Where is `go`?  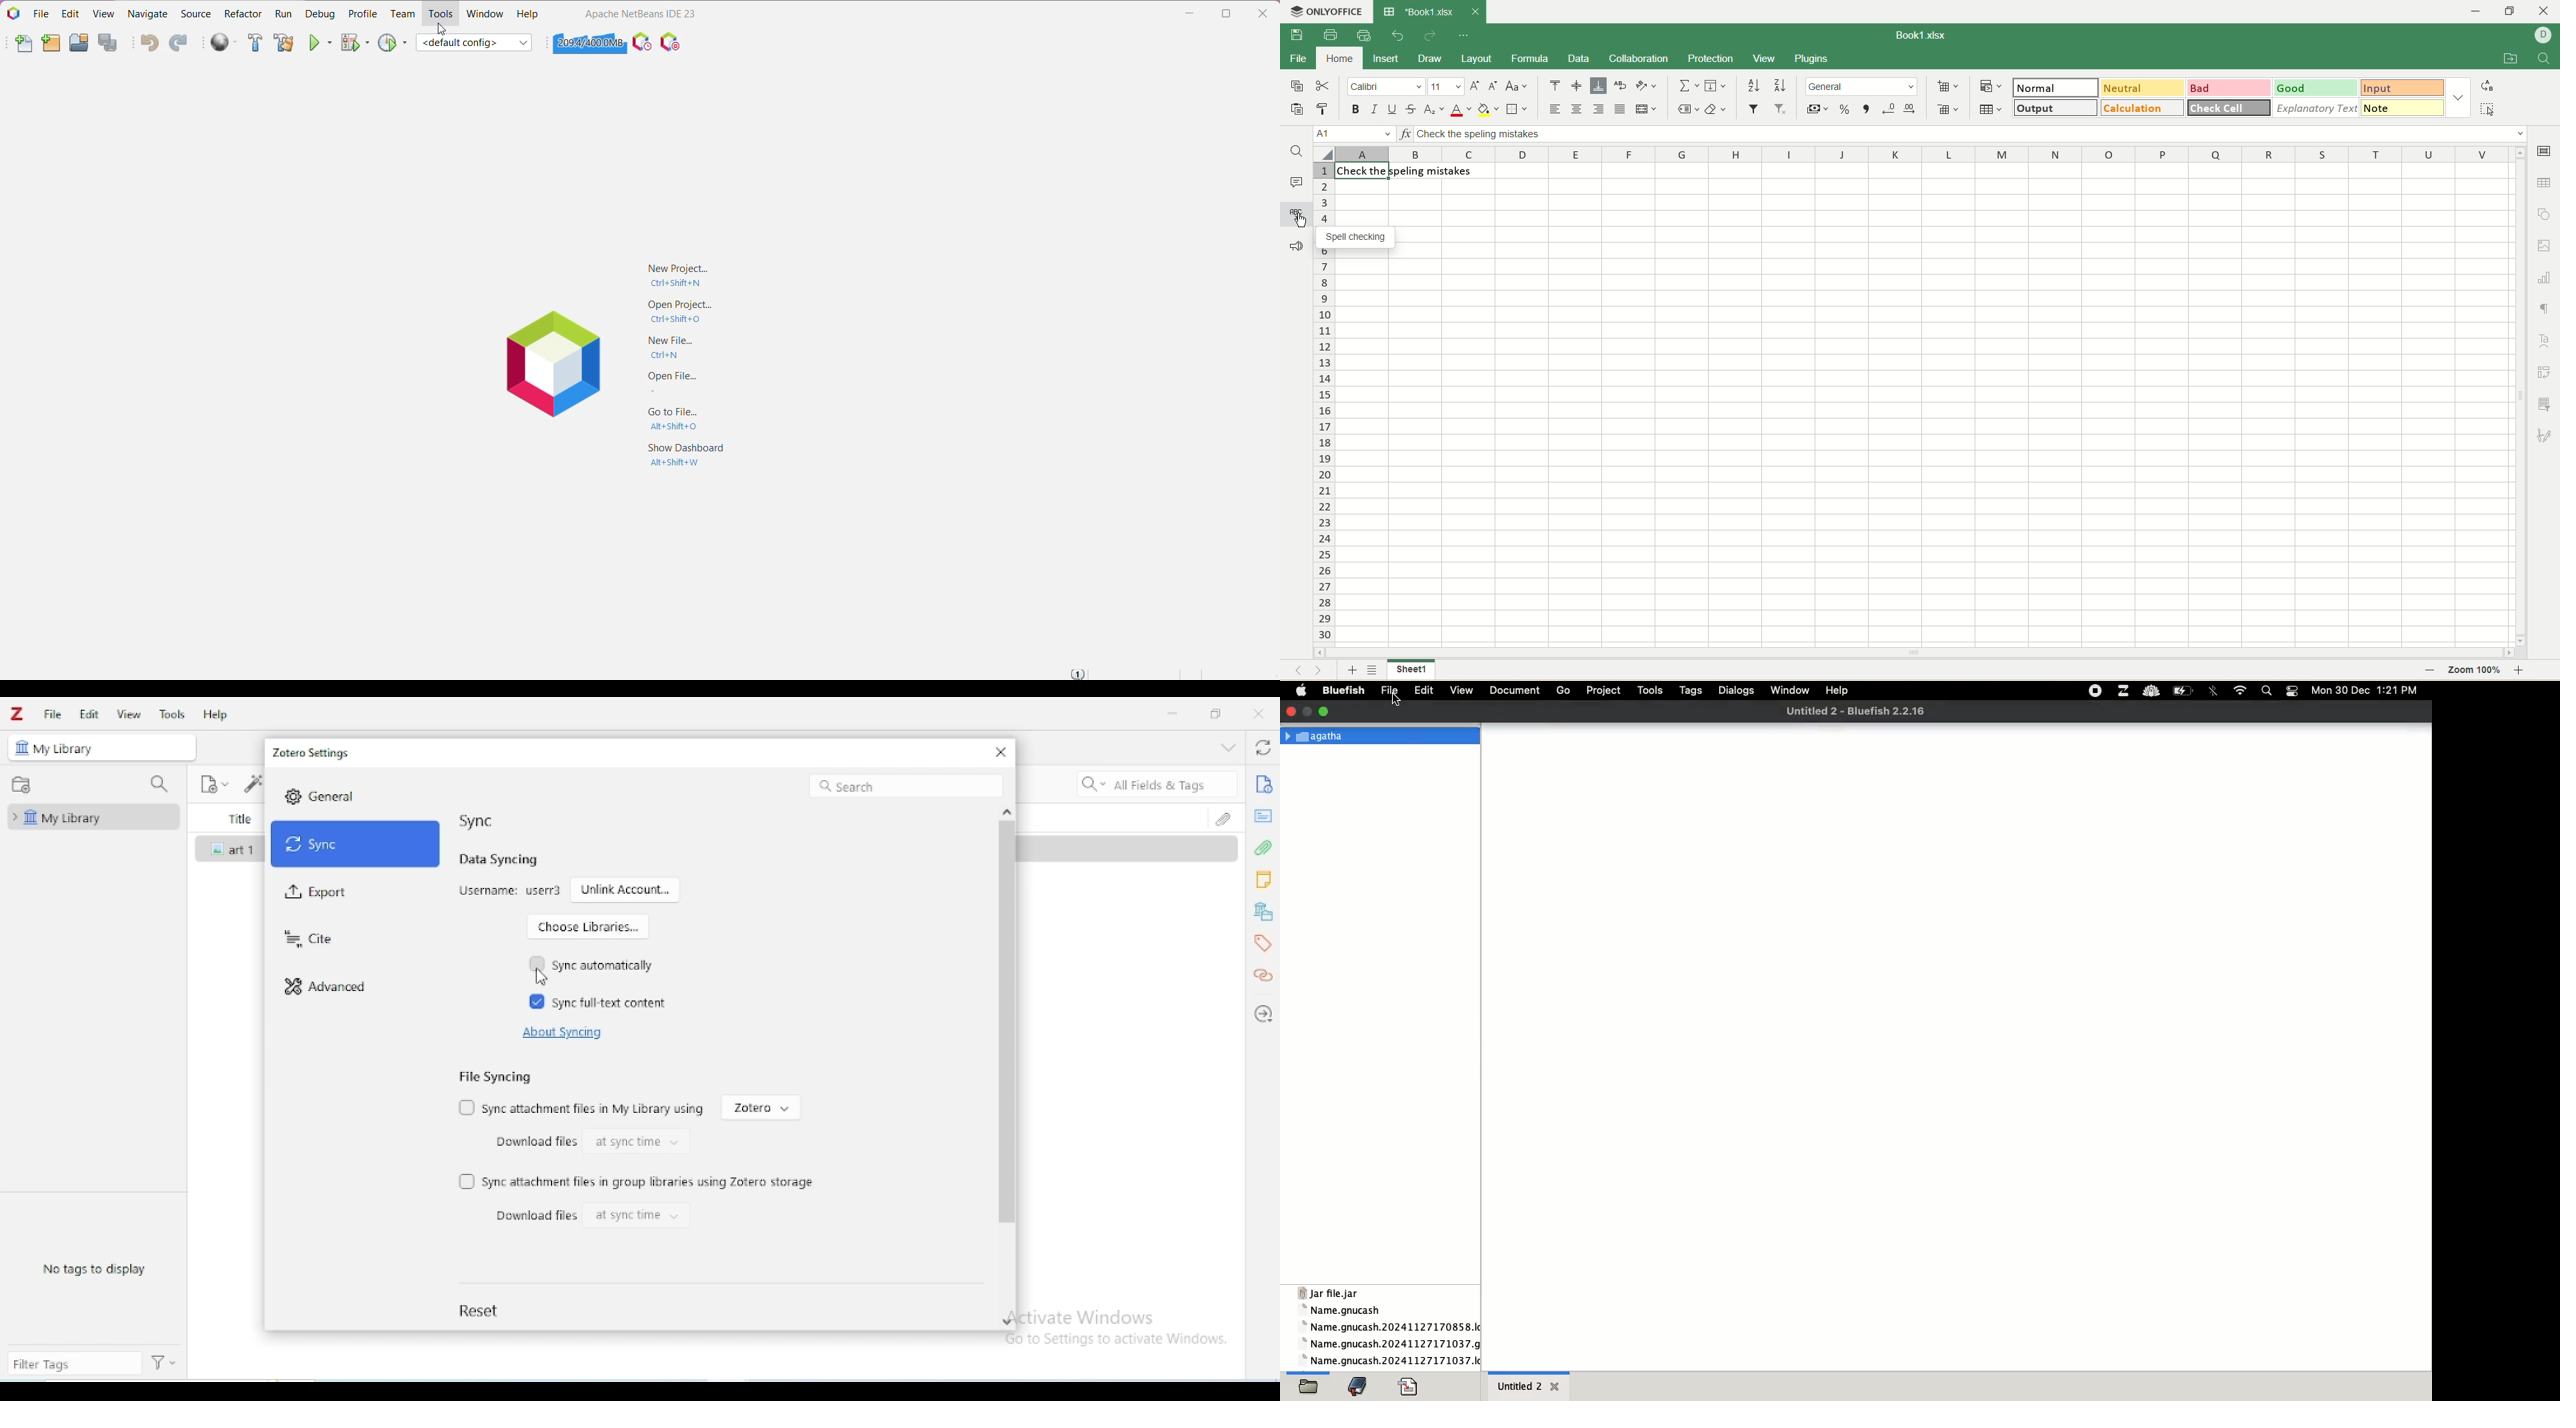 go is located at coordinates (1564, 691).